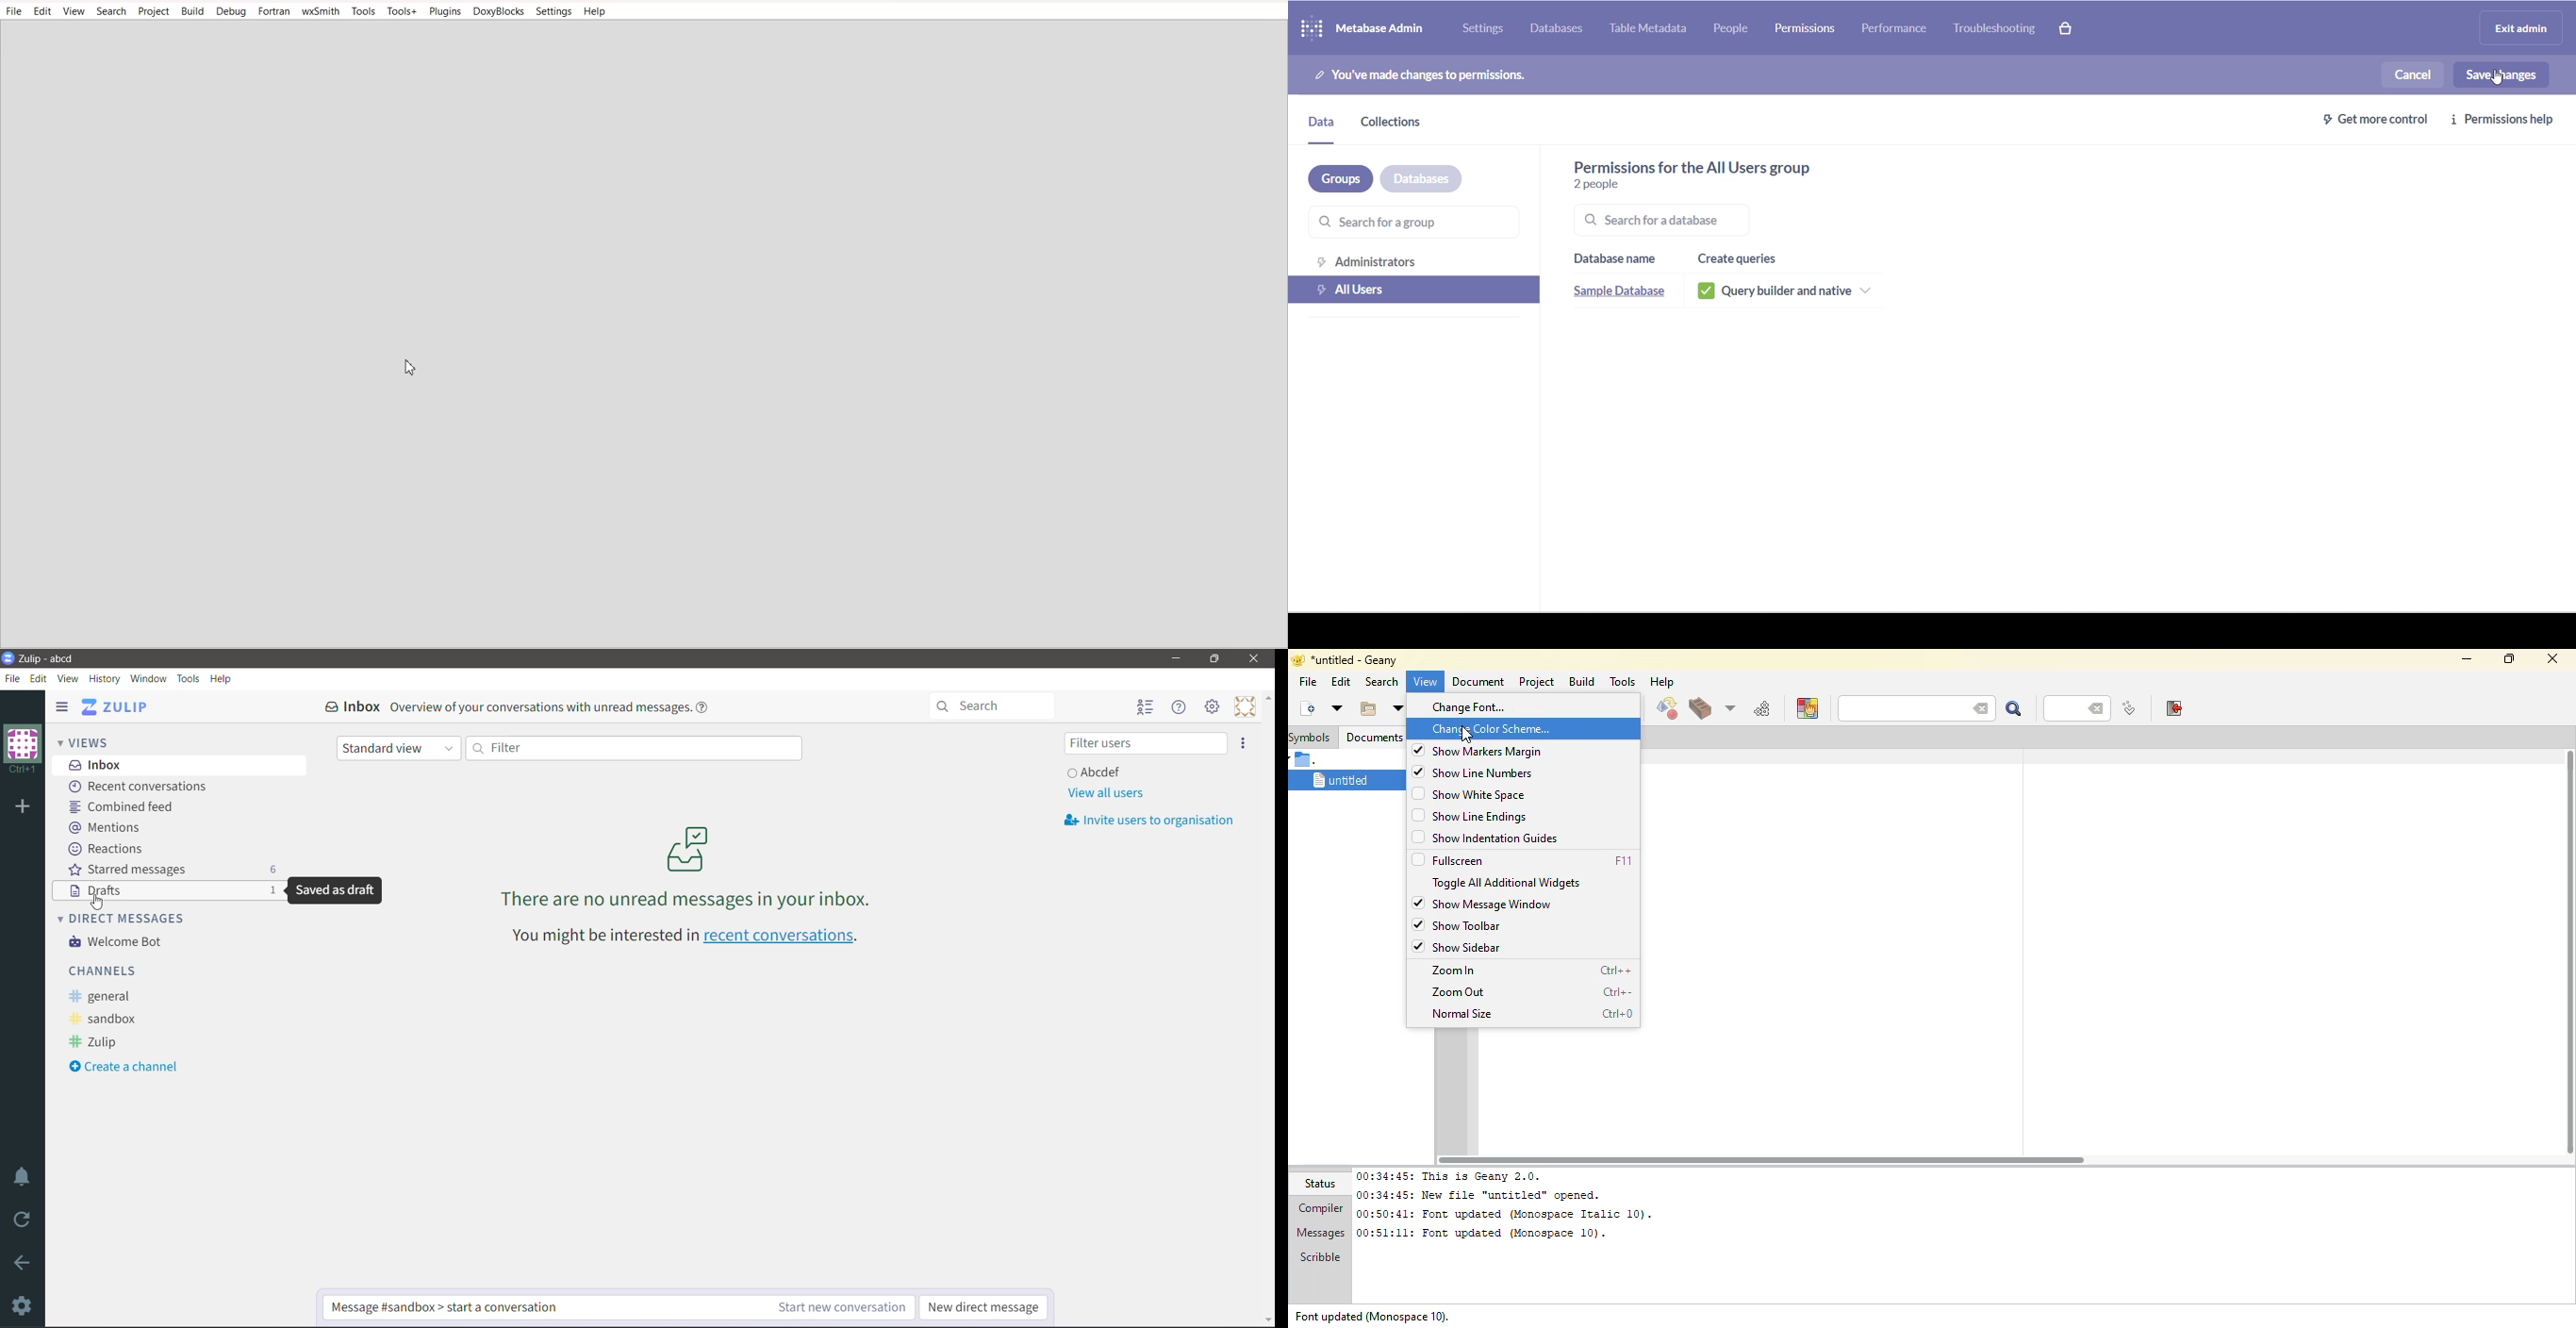 This screenshot has width=2576, height=1344. Describe the element at coordinates (1421, 946) in the screenshot. I see `enabled` at that location.